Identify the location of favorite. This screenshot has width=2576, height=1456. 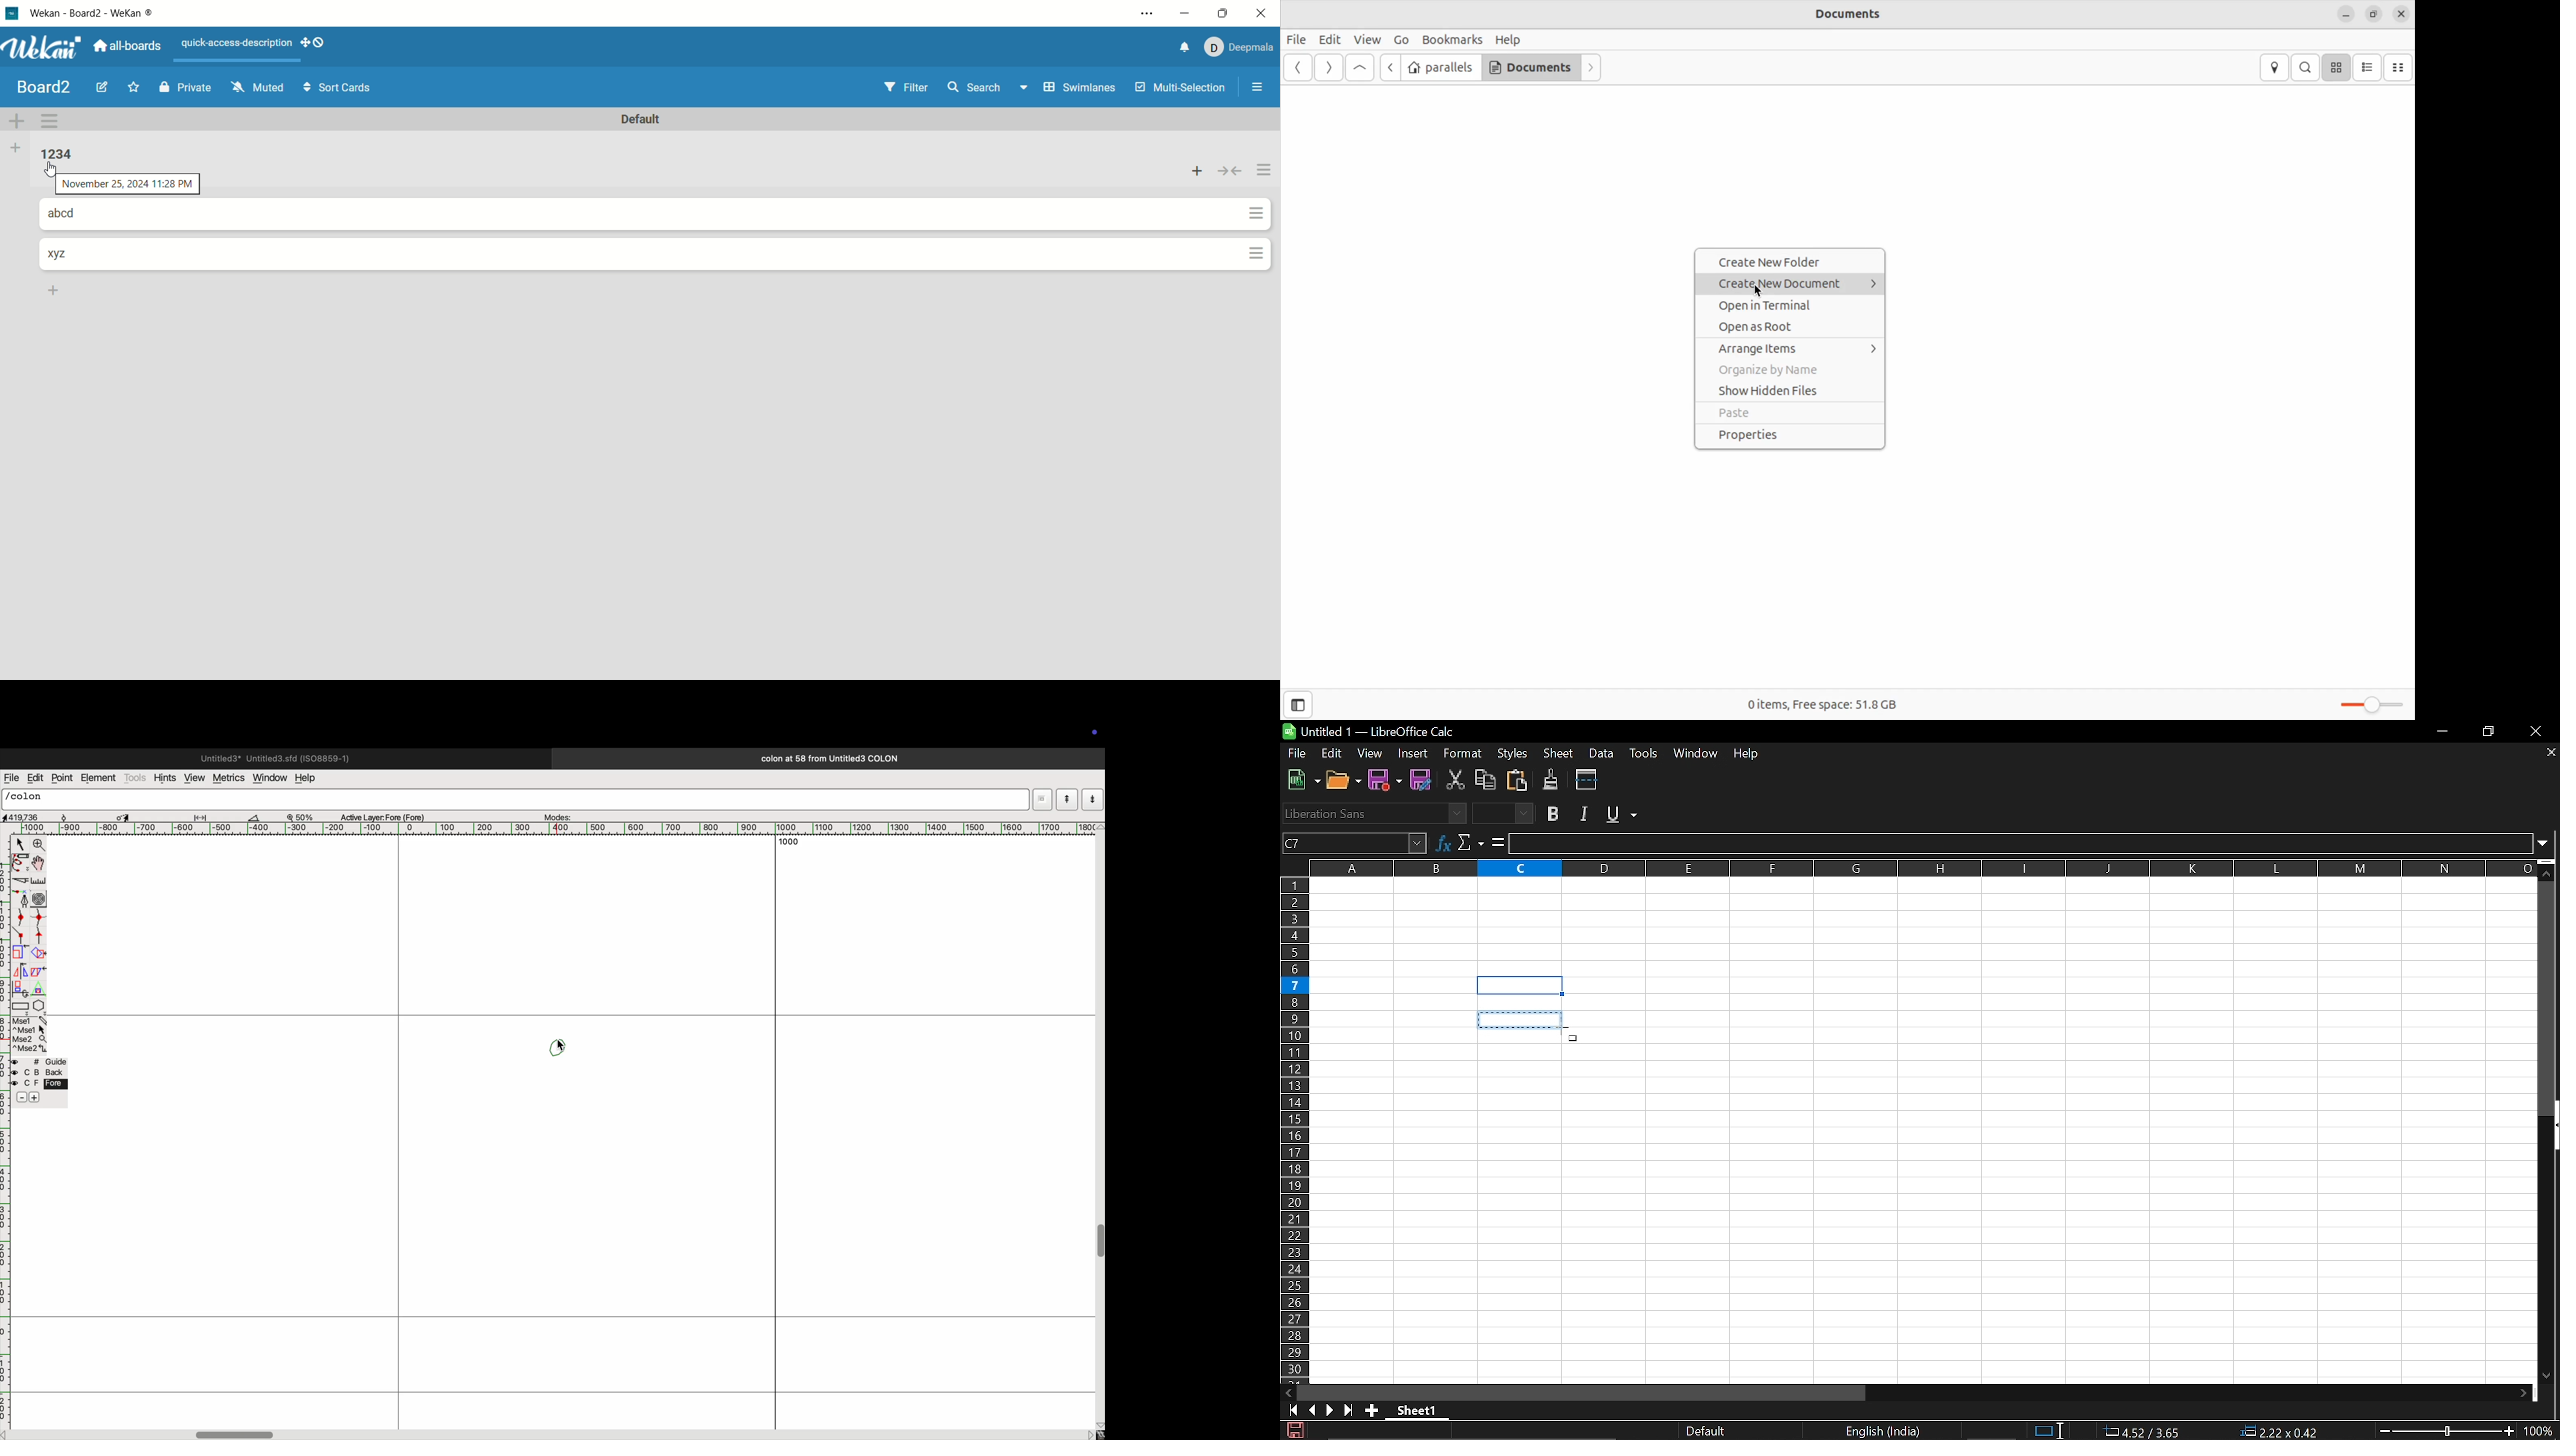
(137, 87).